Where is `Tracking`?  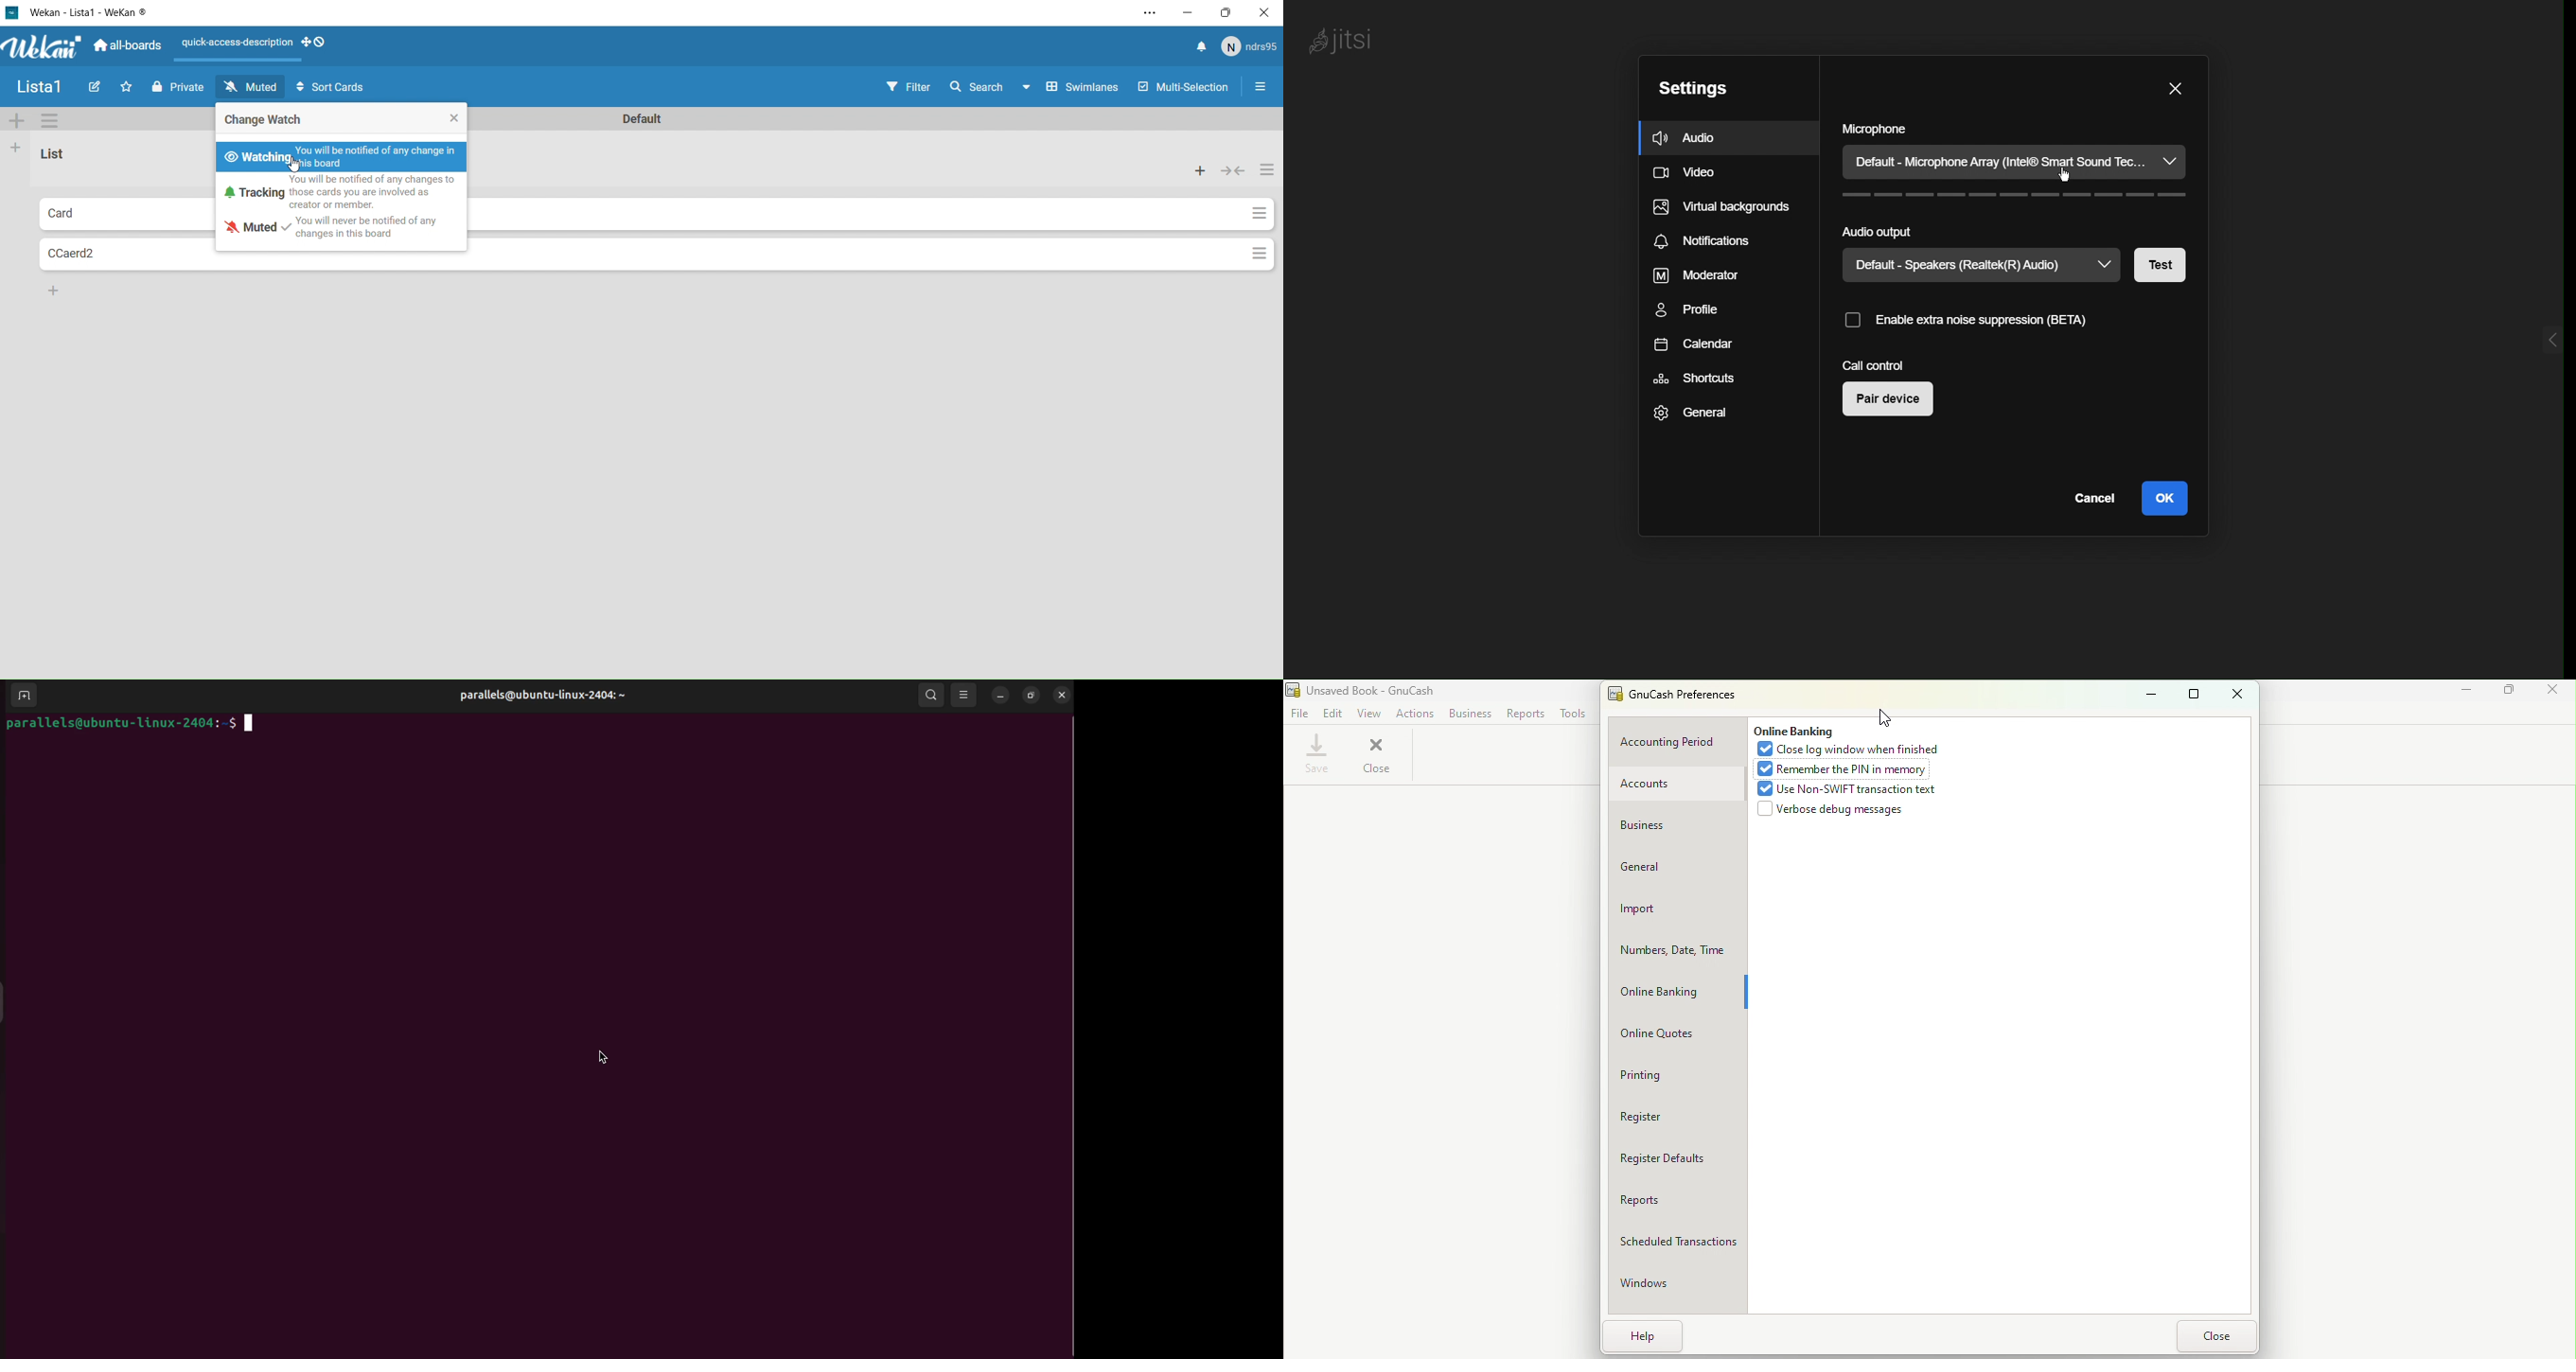
Tracking is located at coordinates (340, 190).